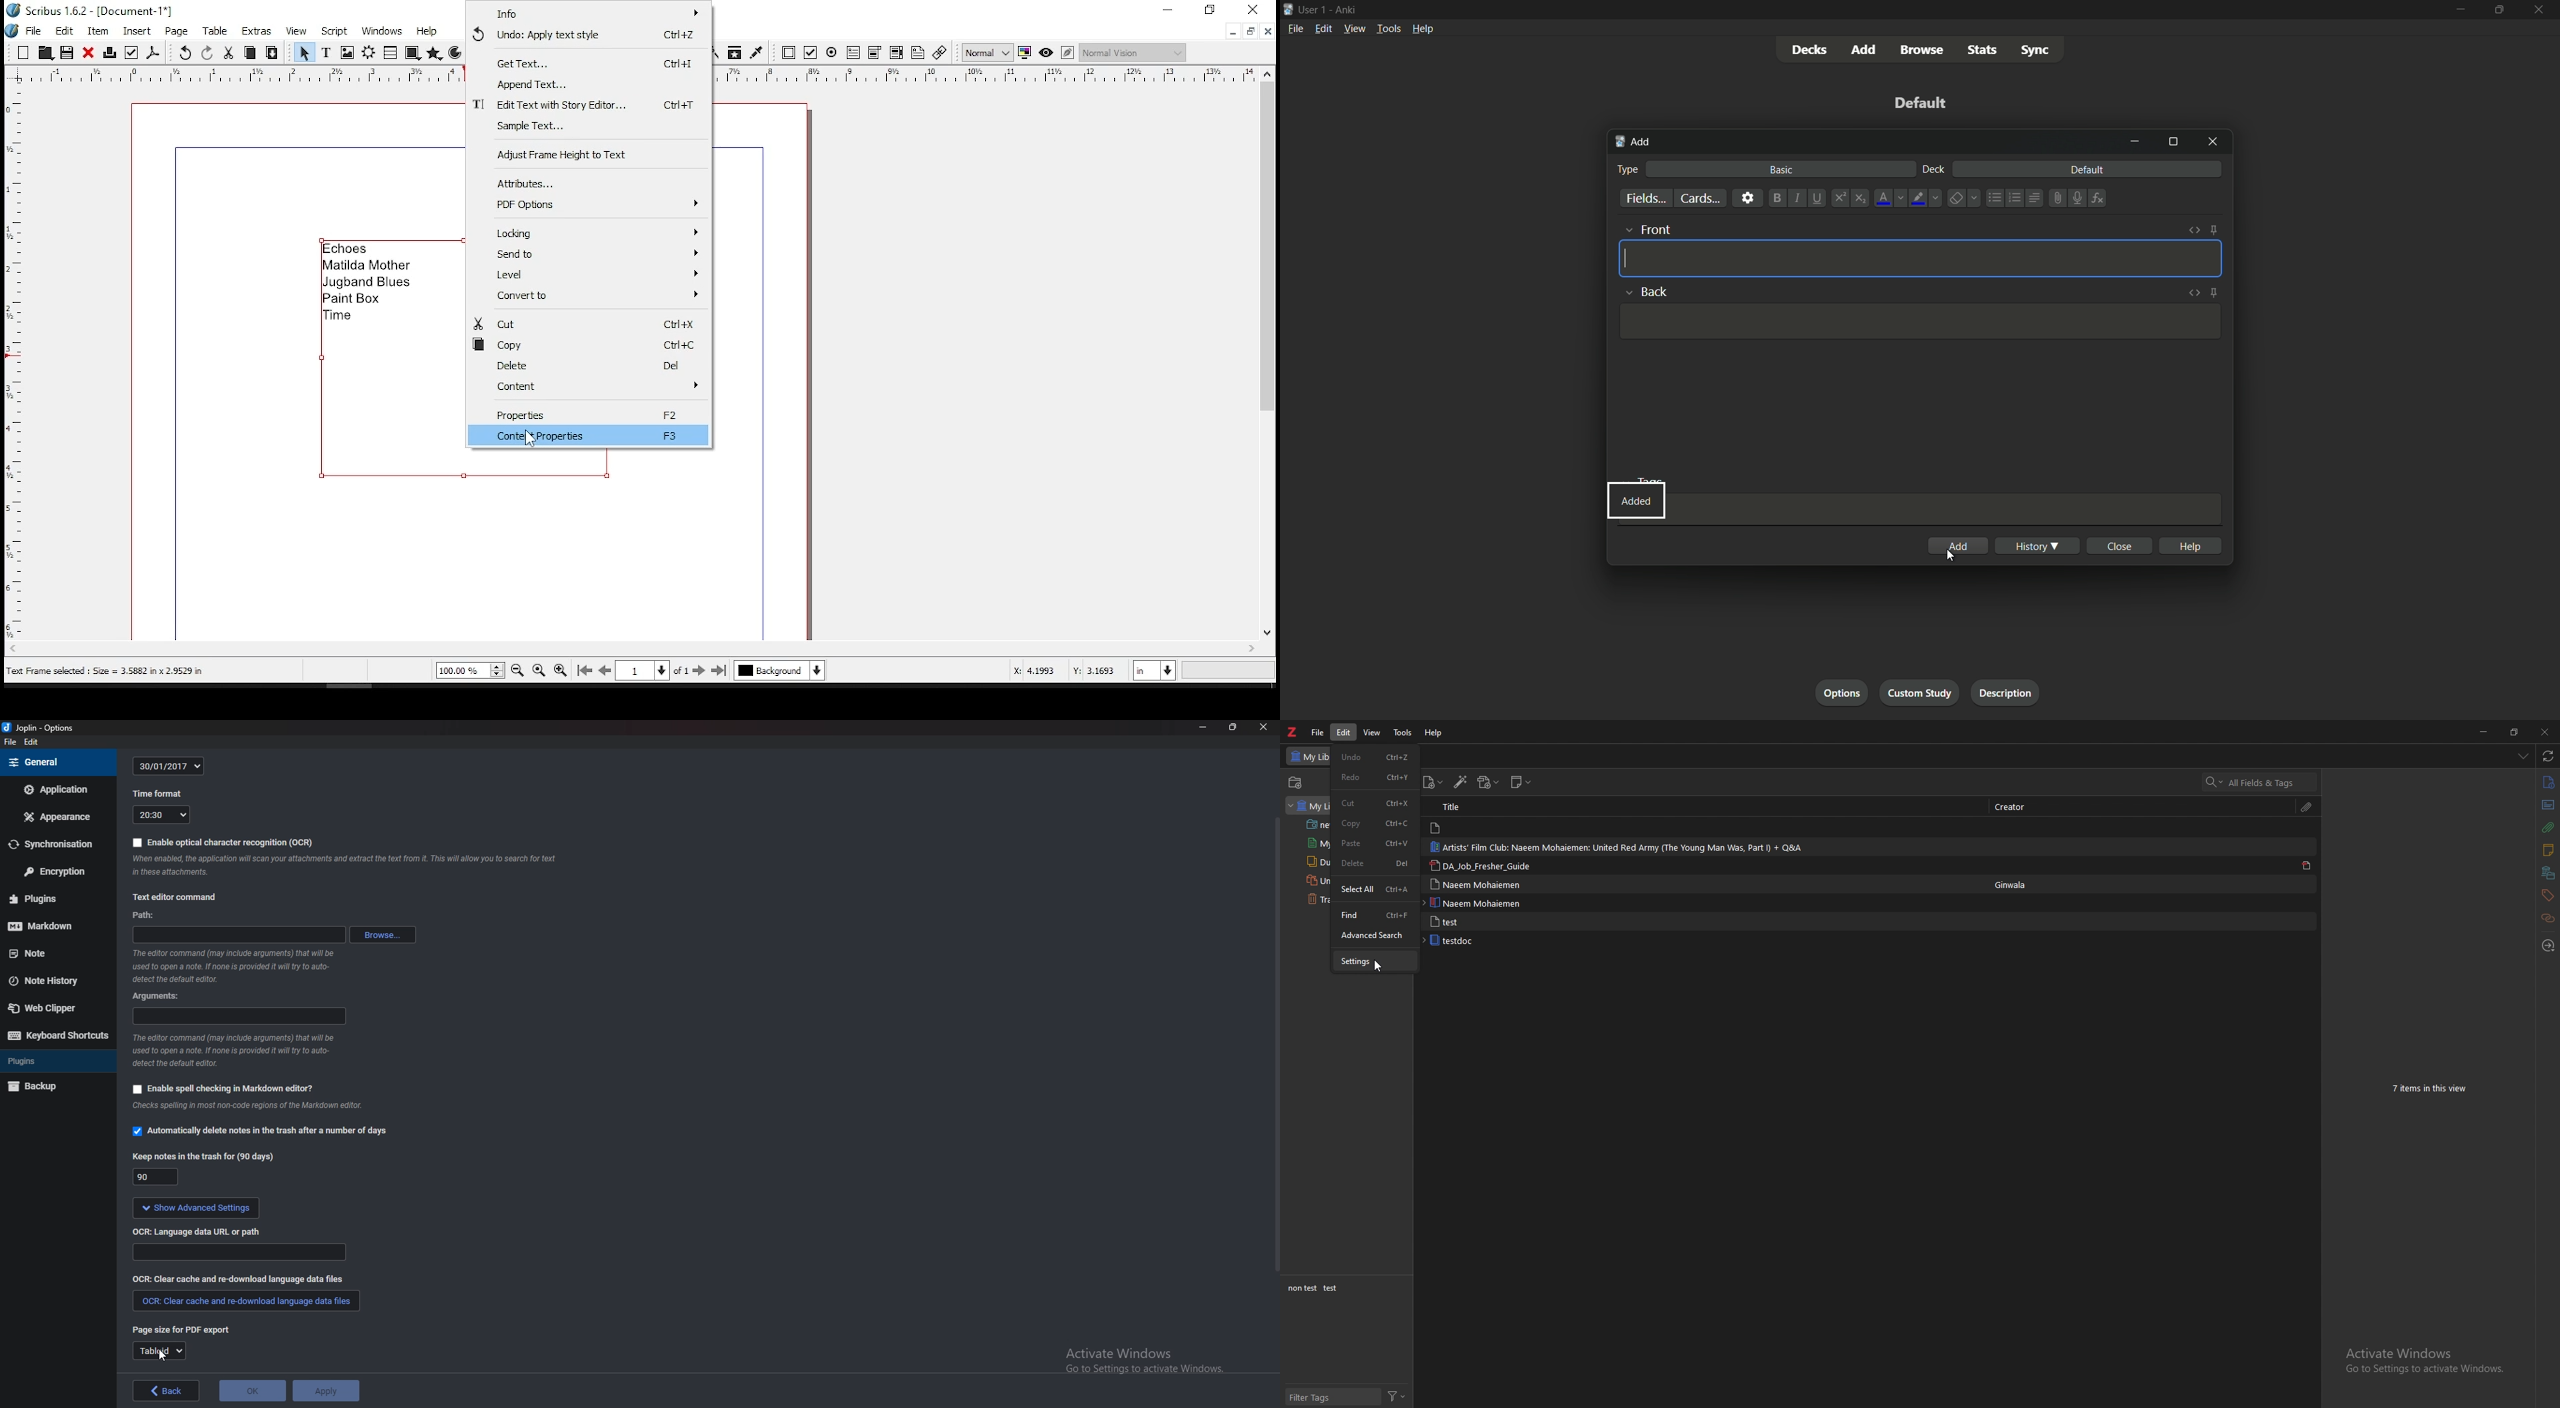  I want to click on copy, so click(1375, 823).